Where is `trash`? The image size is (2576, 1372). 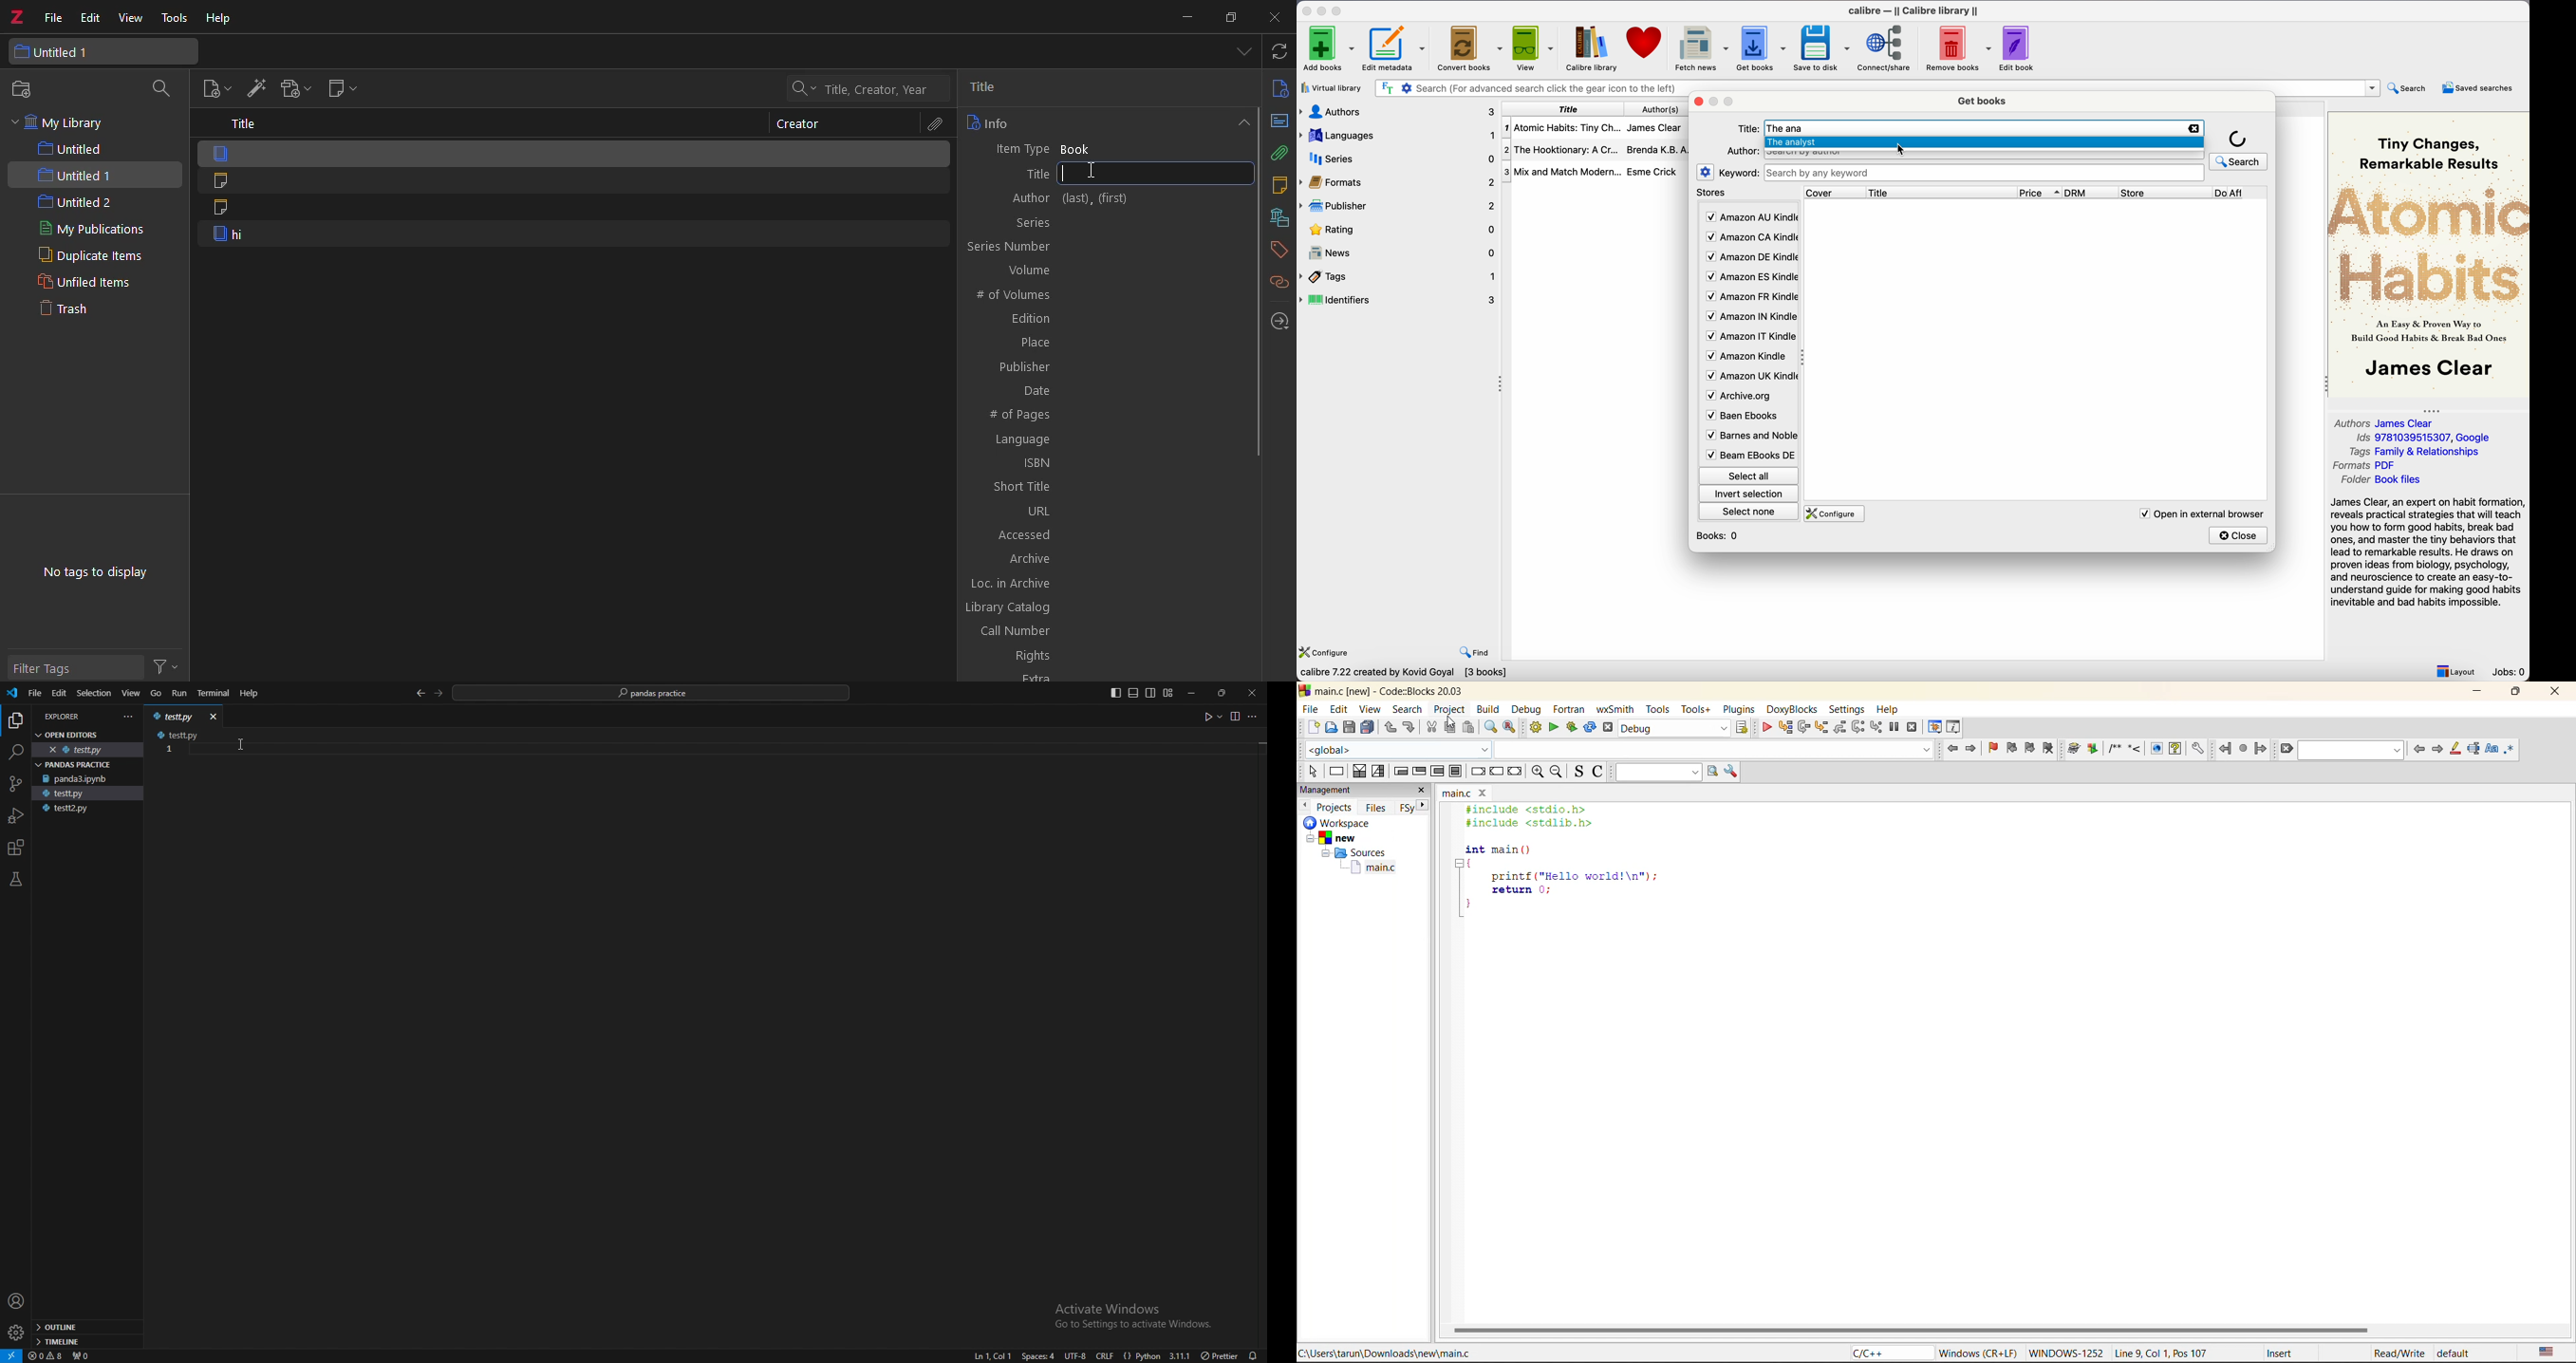 trash is located at coordinates (71, 310).